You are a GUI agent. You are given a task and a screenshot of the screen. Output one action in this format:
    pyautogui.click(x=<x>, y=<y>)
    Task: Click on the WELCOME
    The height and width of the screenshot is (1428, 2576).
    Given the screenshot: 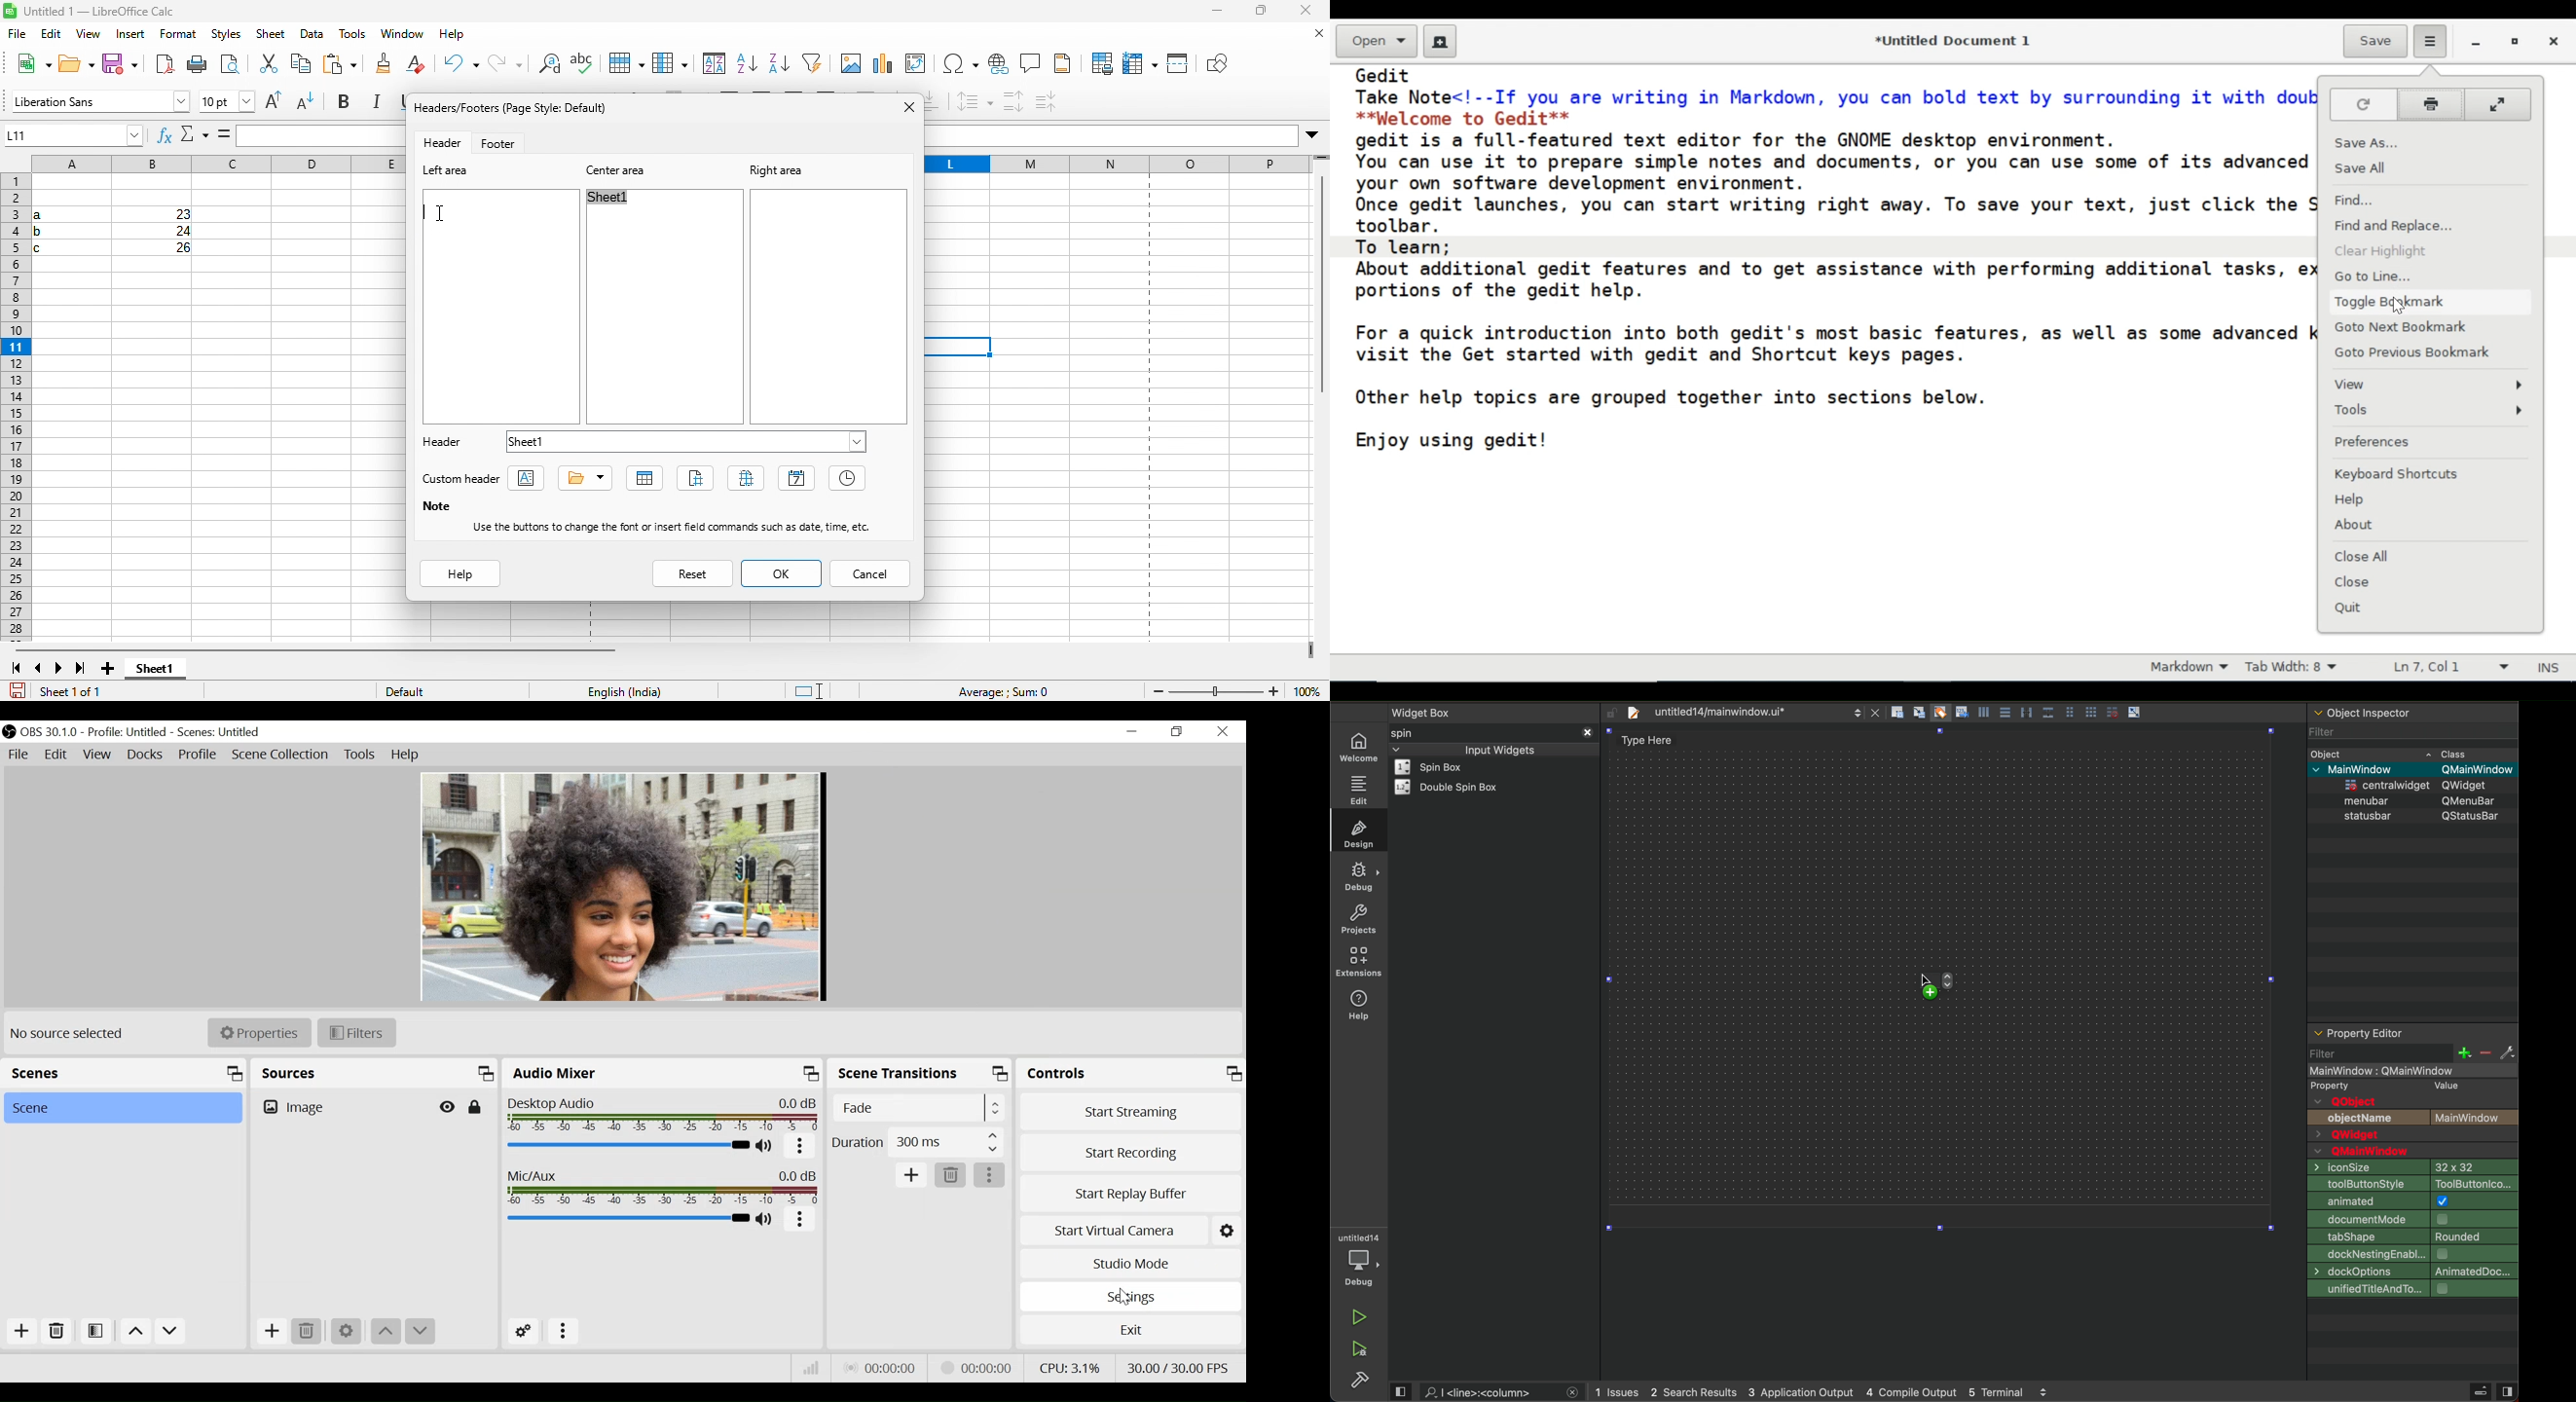 What is the action you would take?
    pyautogui.click(x=1360, y=748)
    